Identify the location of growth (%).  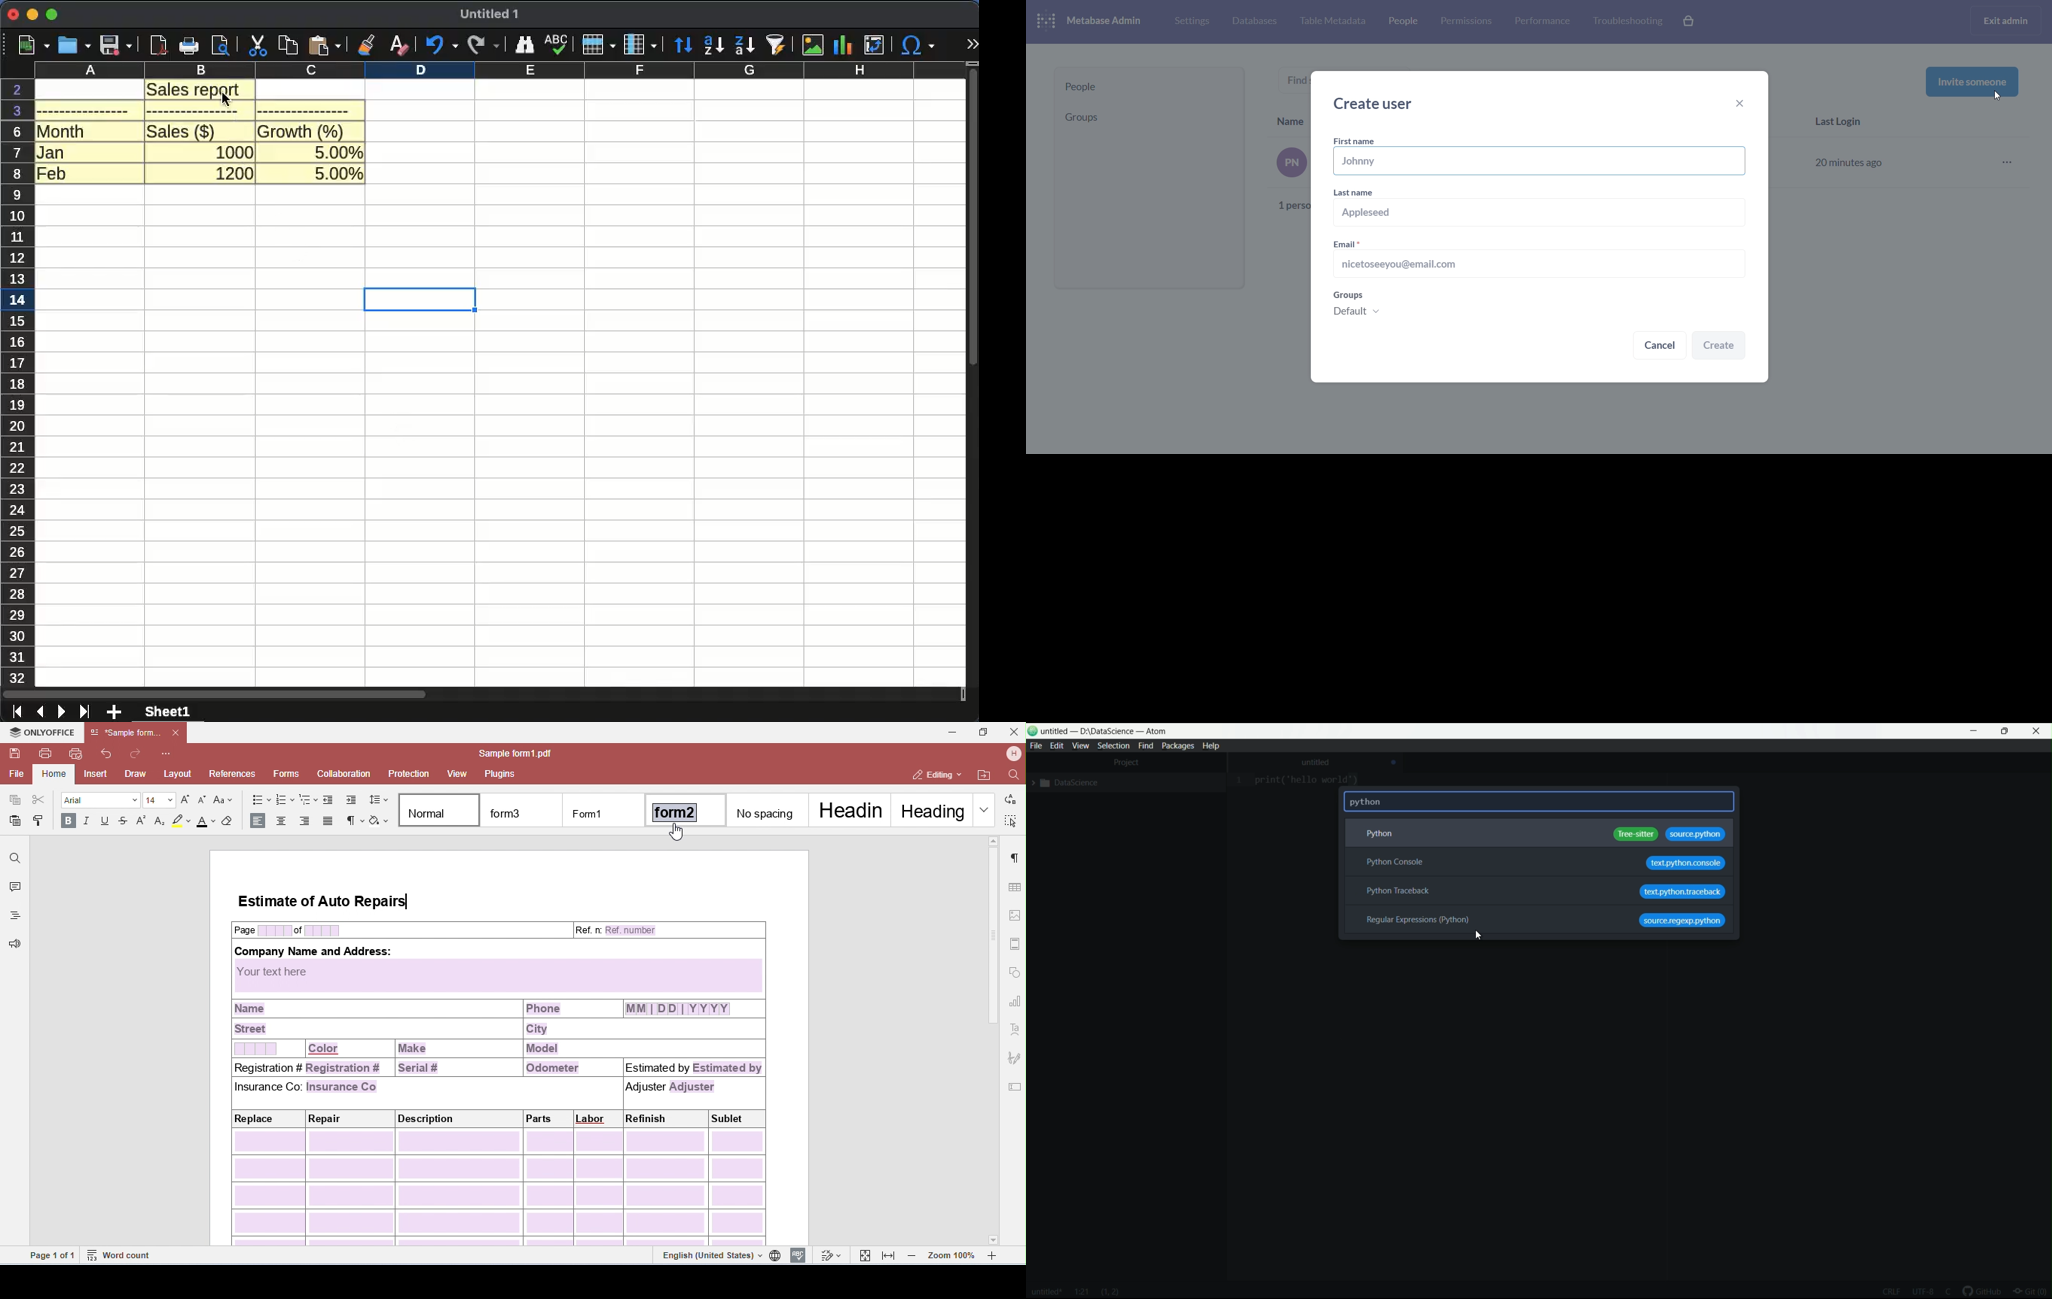
(303, 131).